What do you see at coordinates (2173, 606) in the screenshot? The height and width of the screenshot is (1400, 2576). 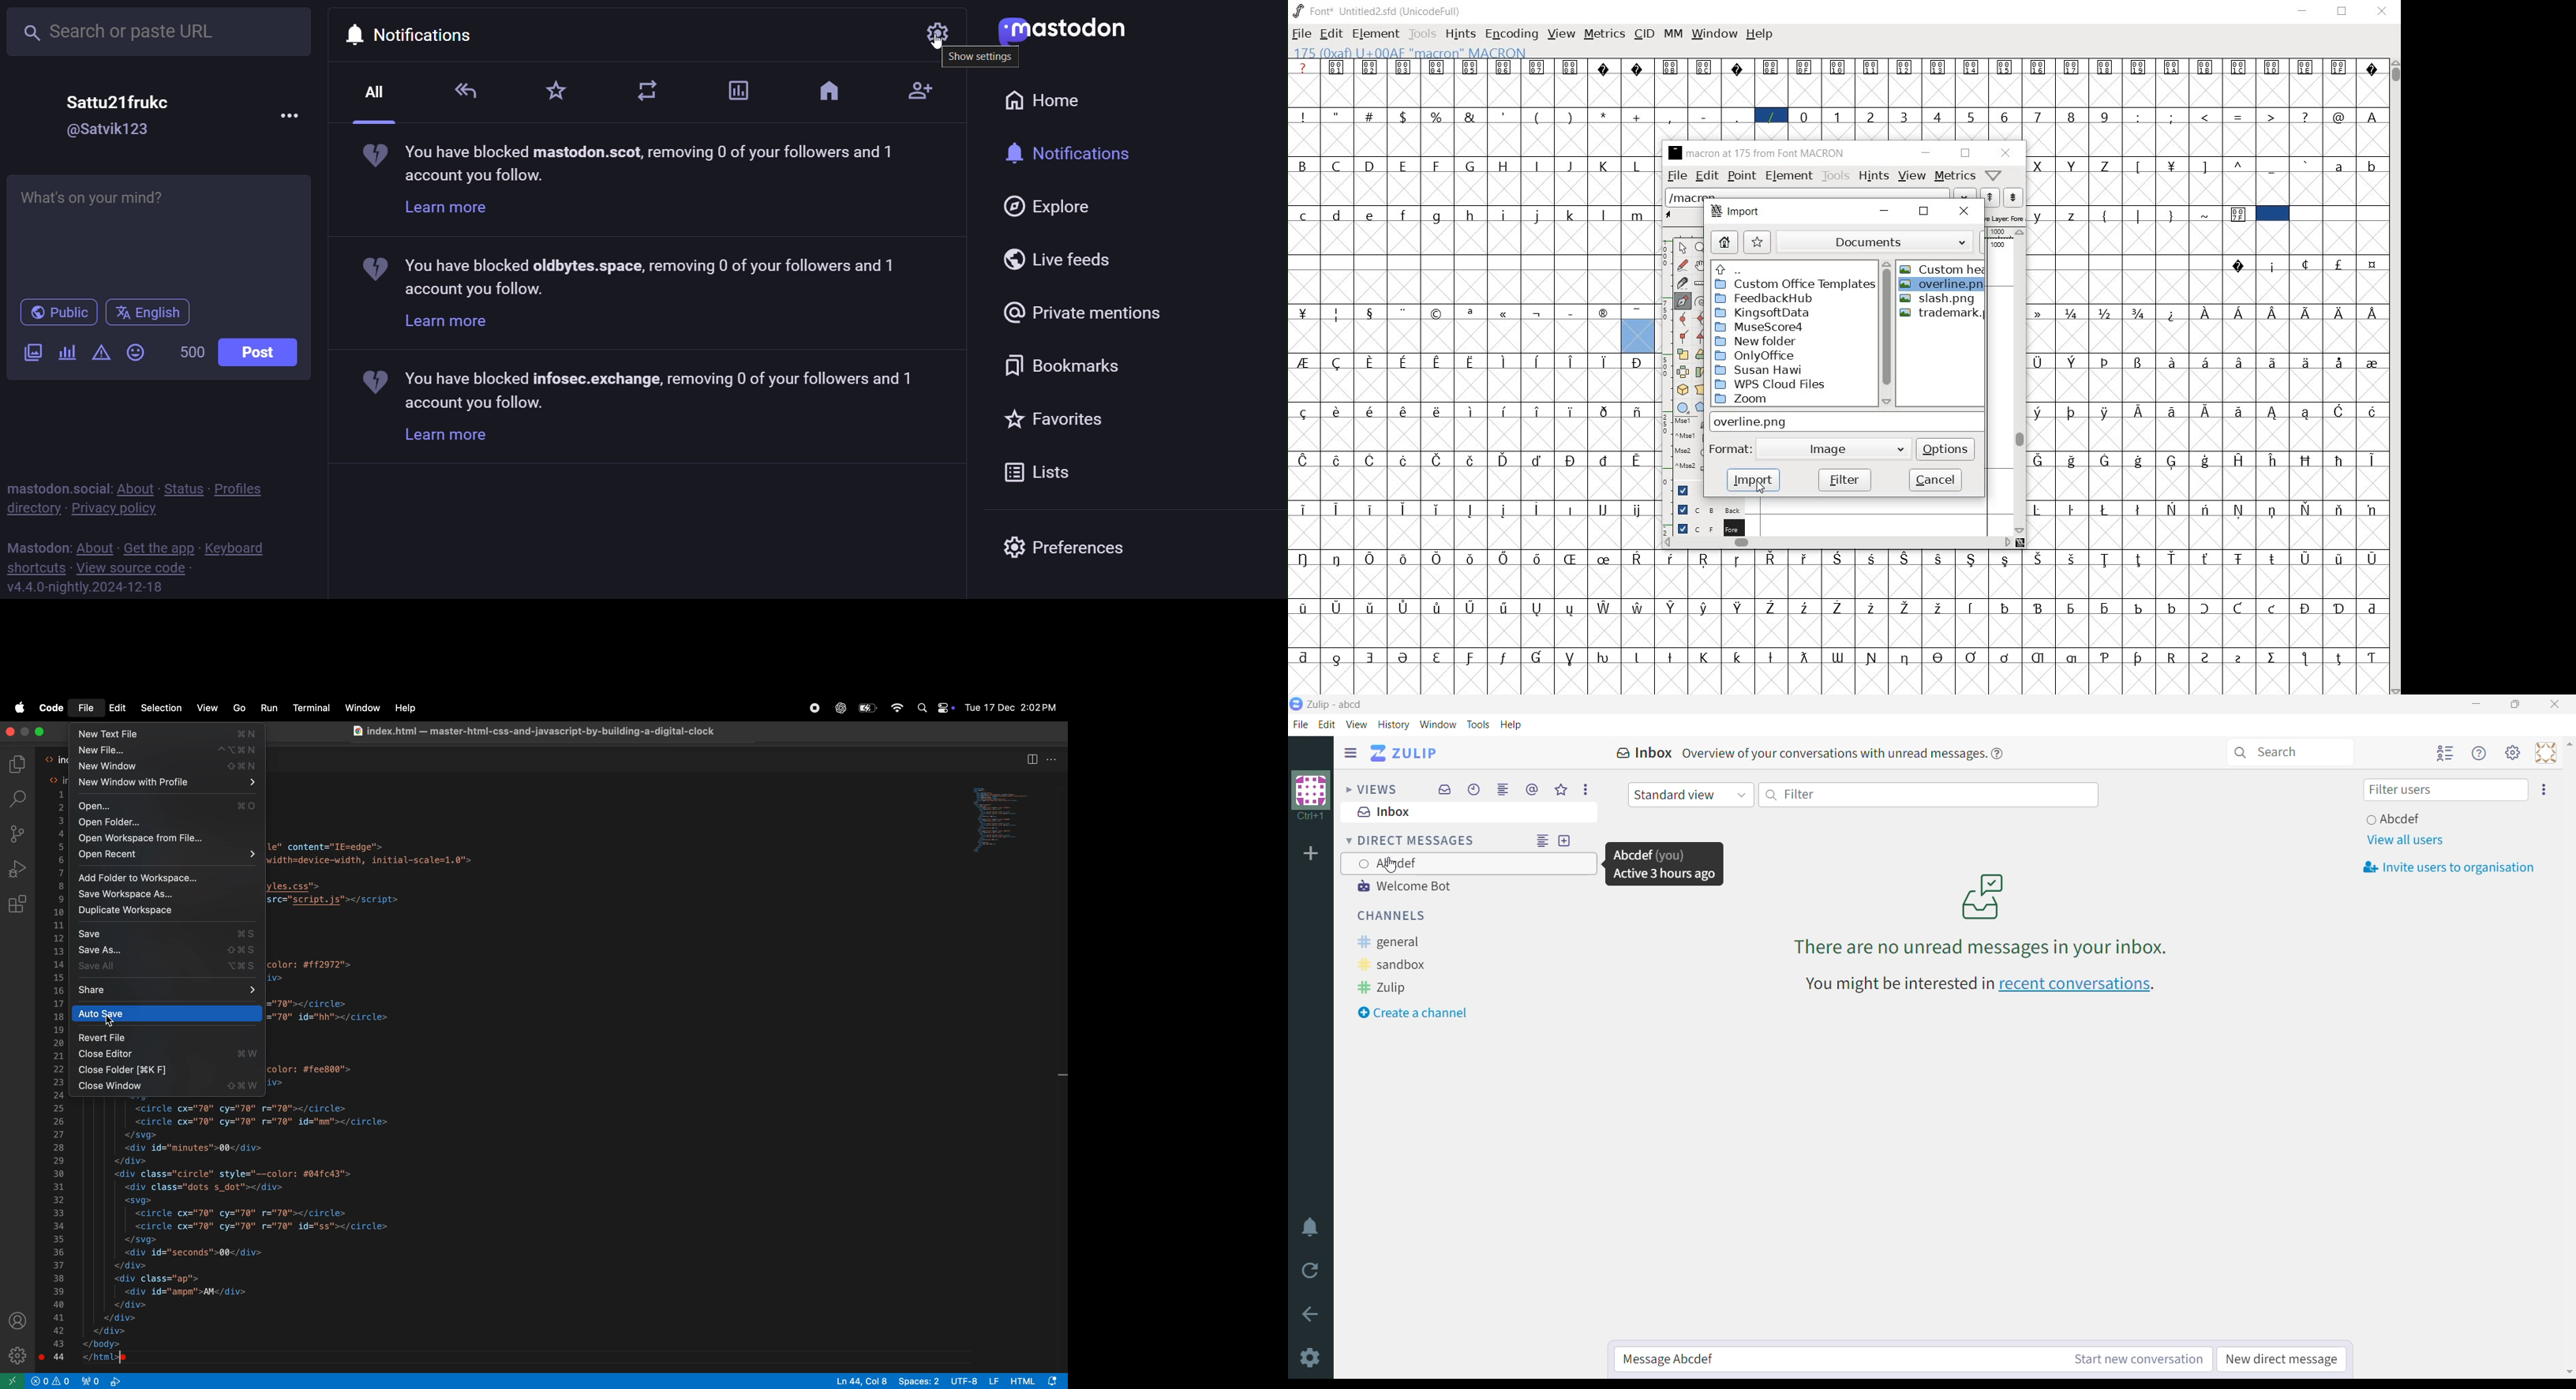 I see `Symbol` at bounding box center [2173, 606].